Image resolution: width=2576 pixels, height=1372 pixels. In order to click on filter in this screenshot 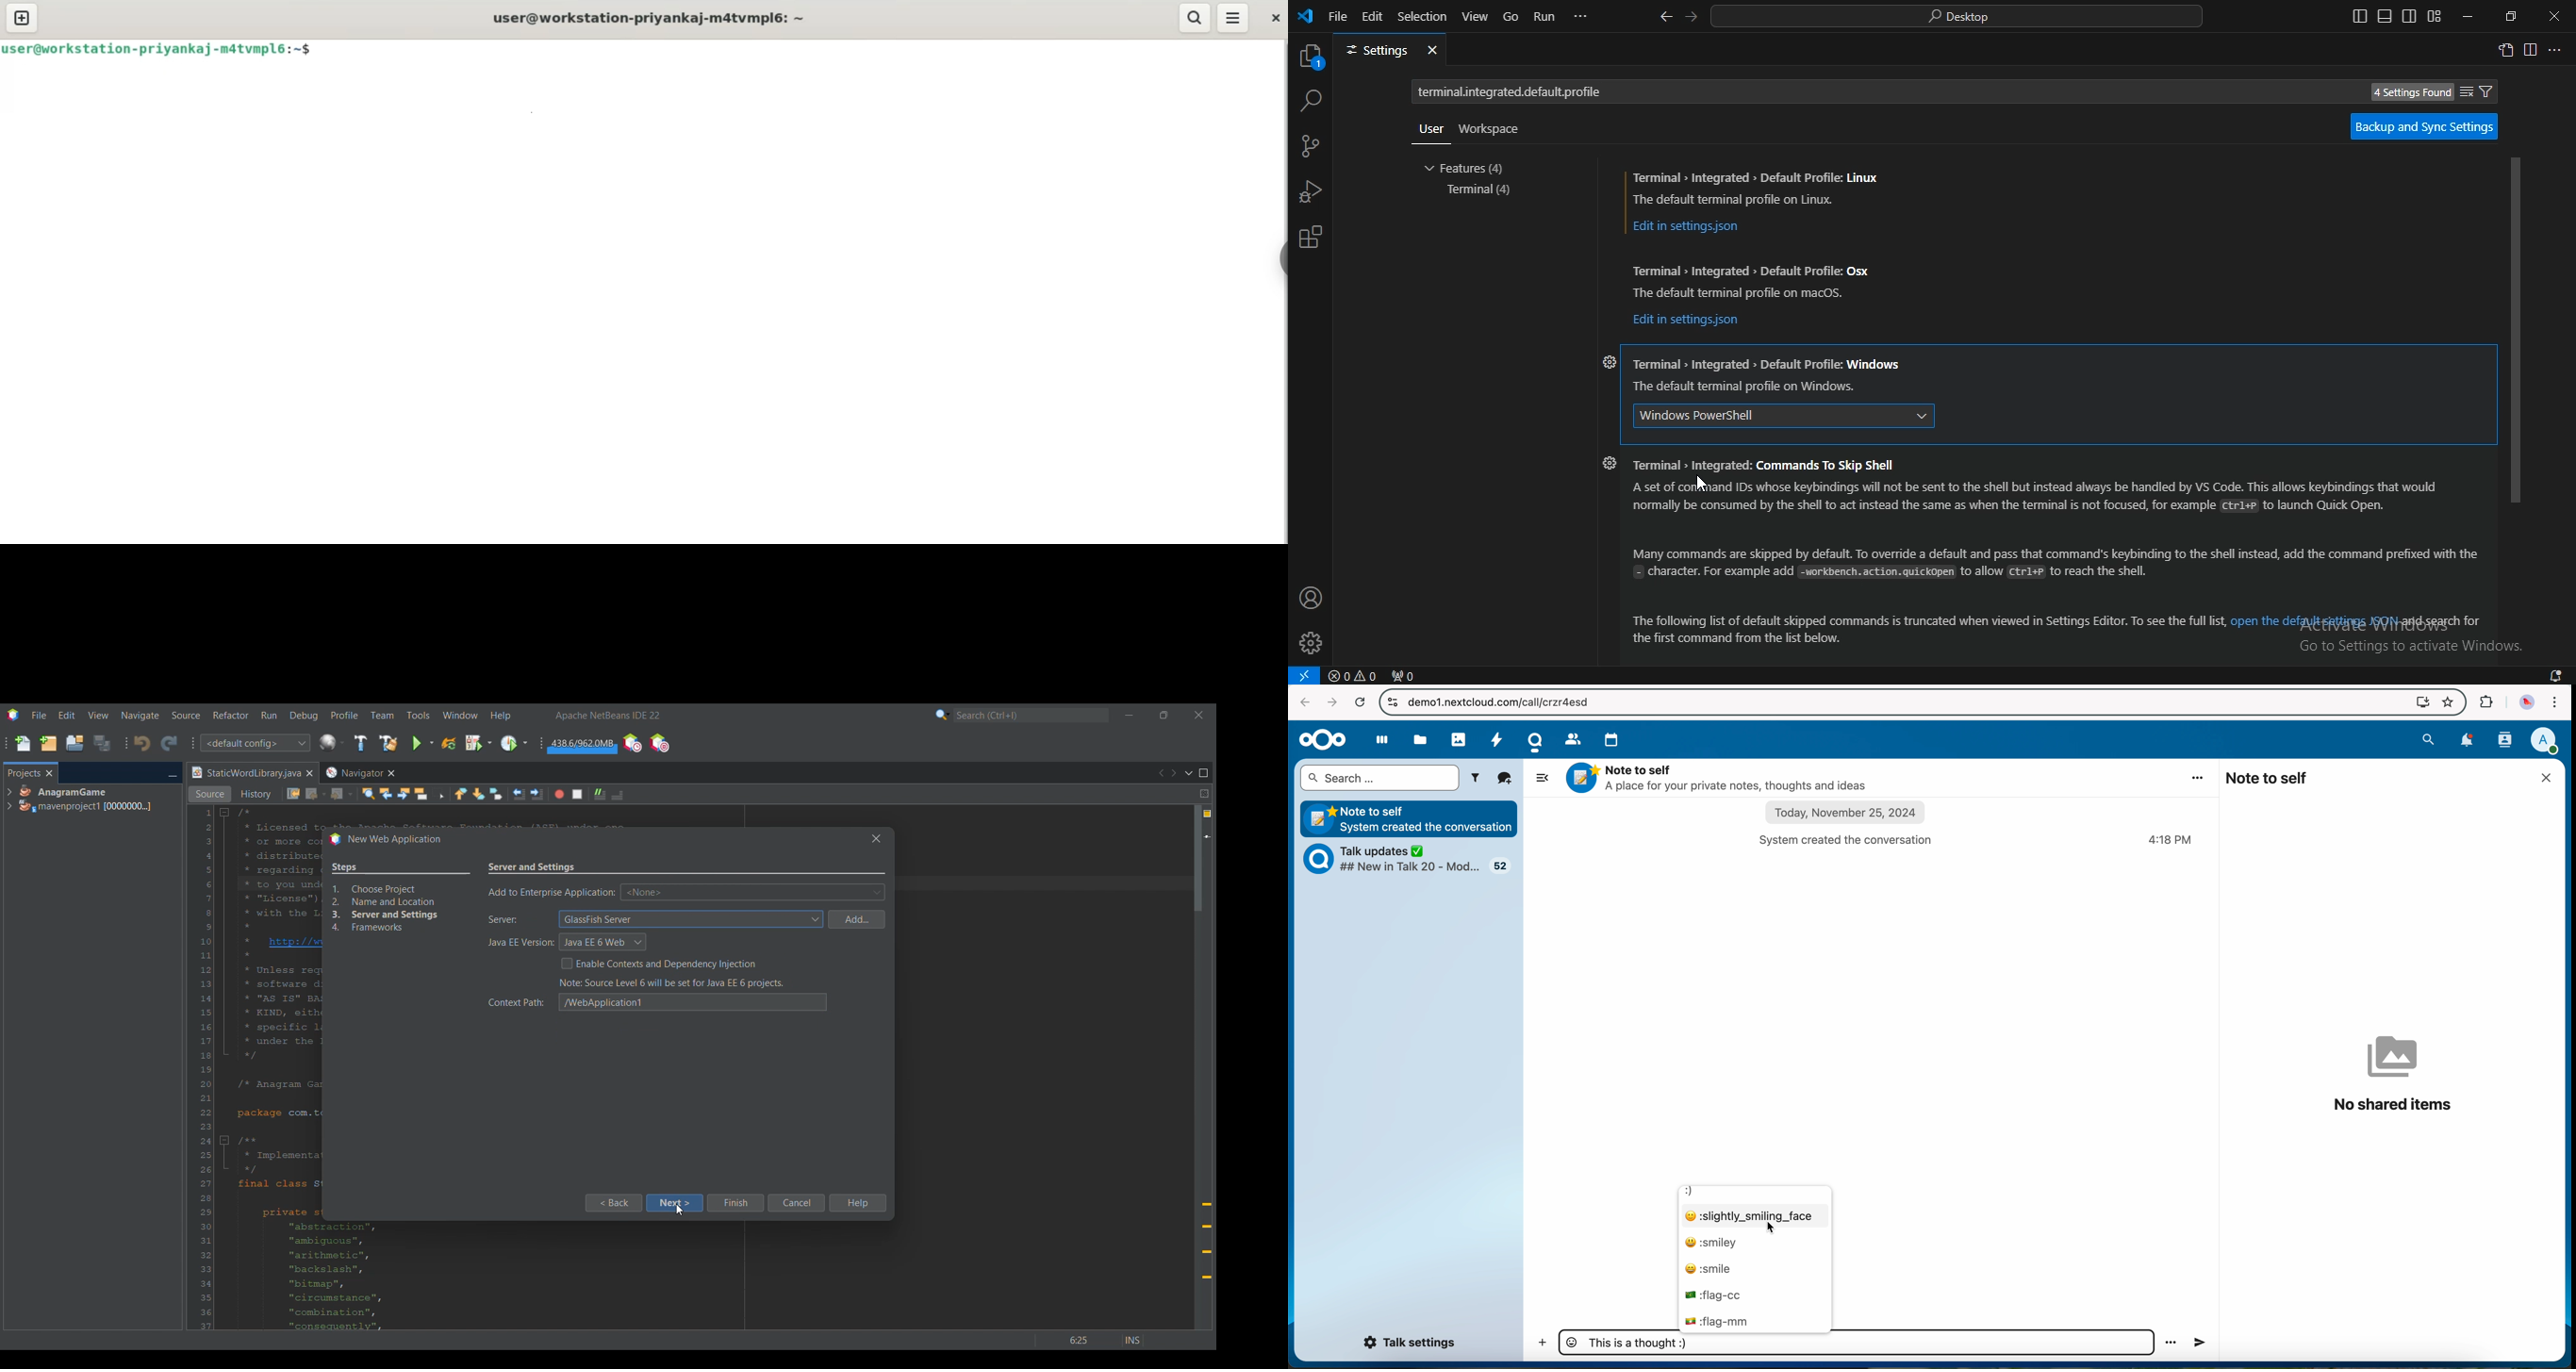, I will do `click(2475, 91)`.